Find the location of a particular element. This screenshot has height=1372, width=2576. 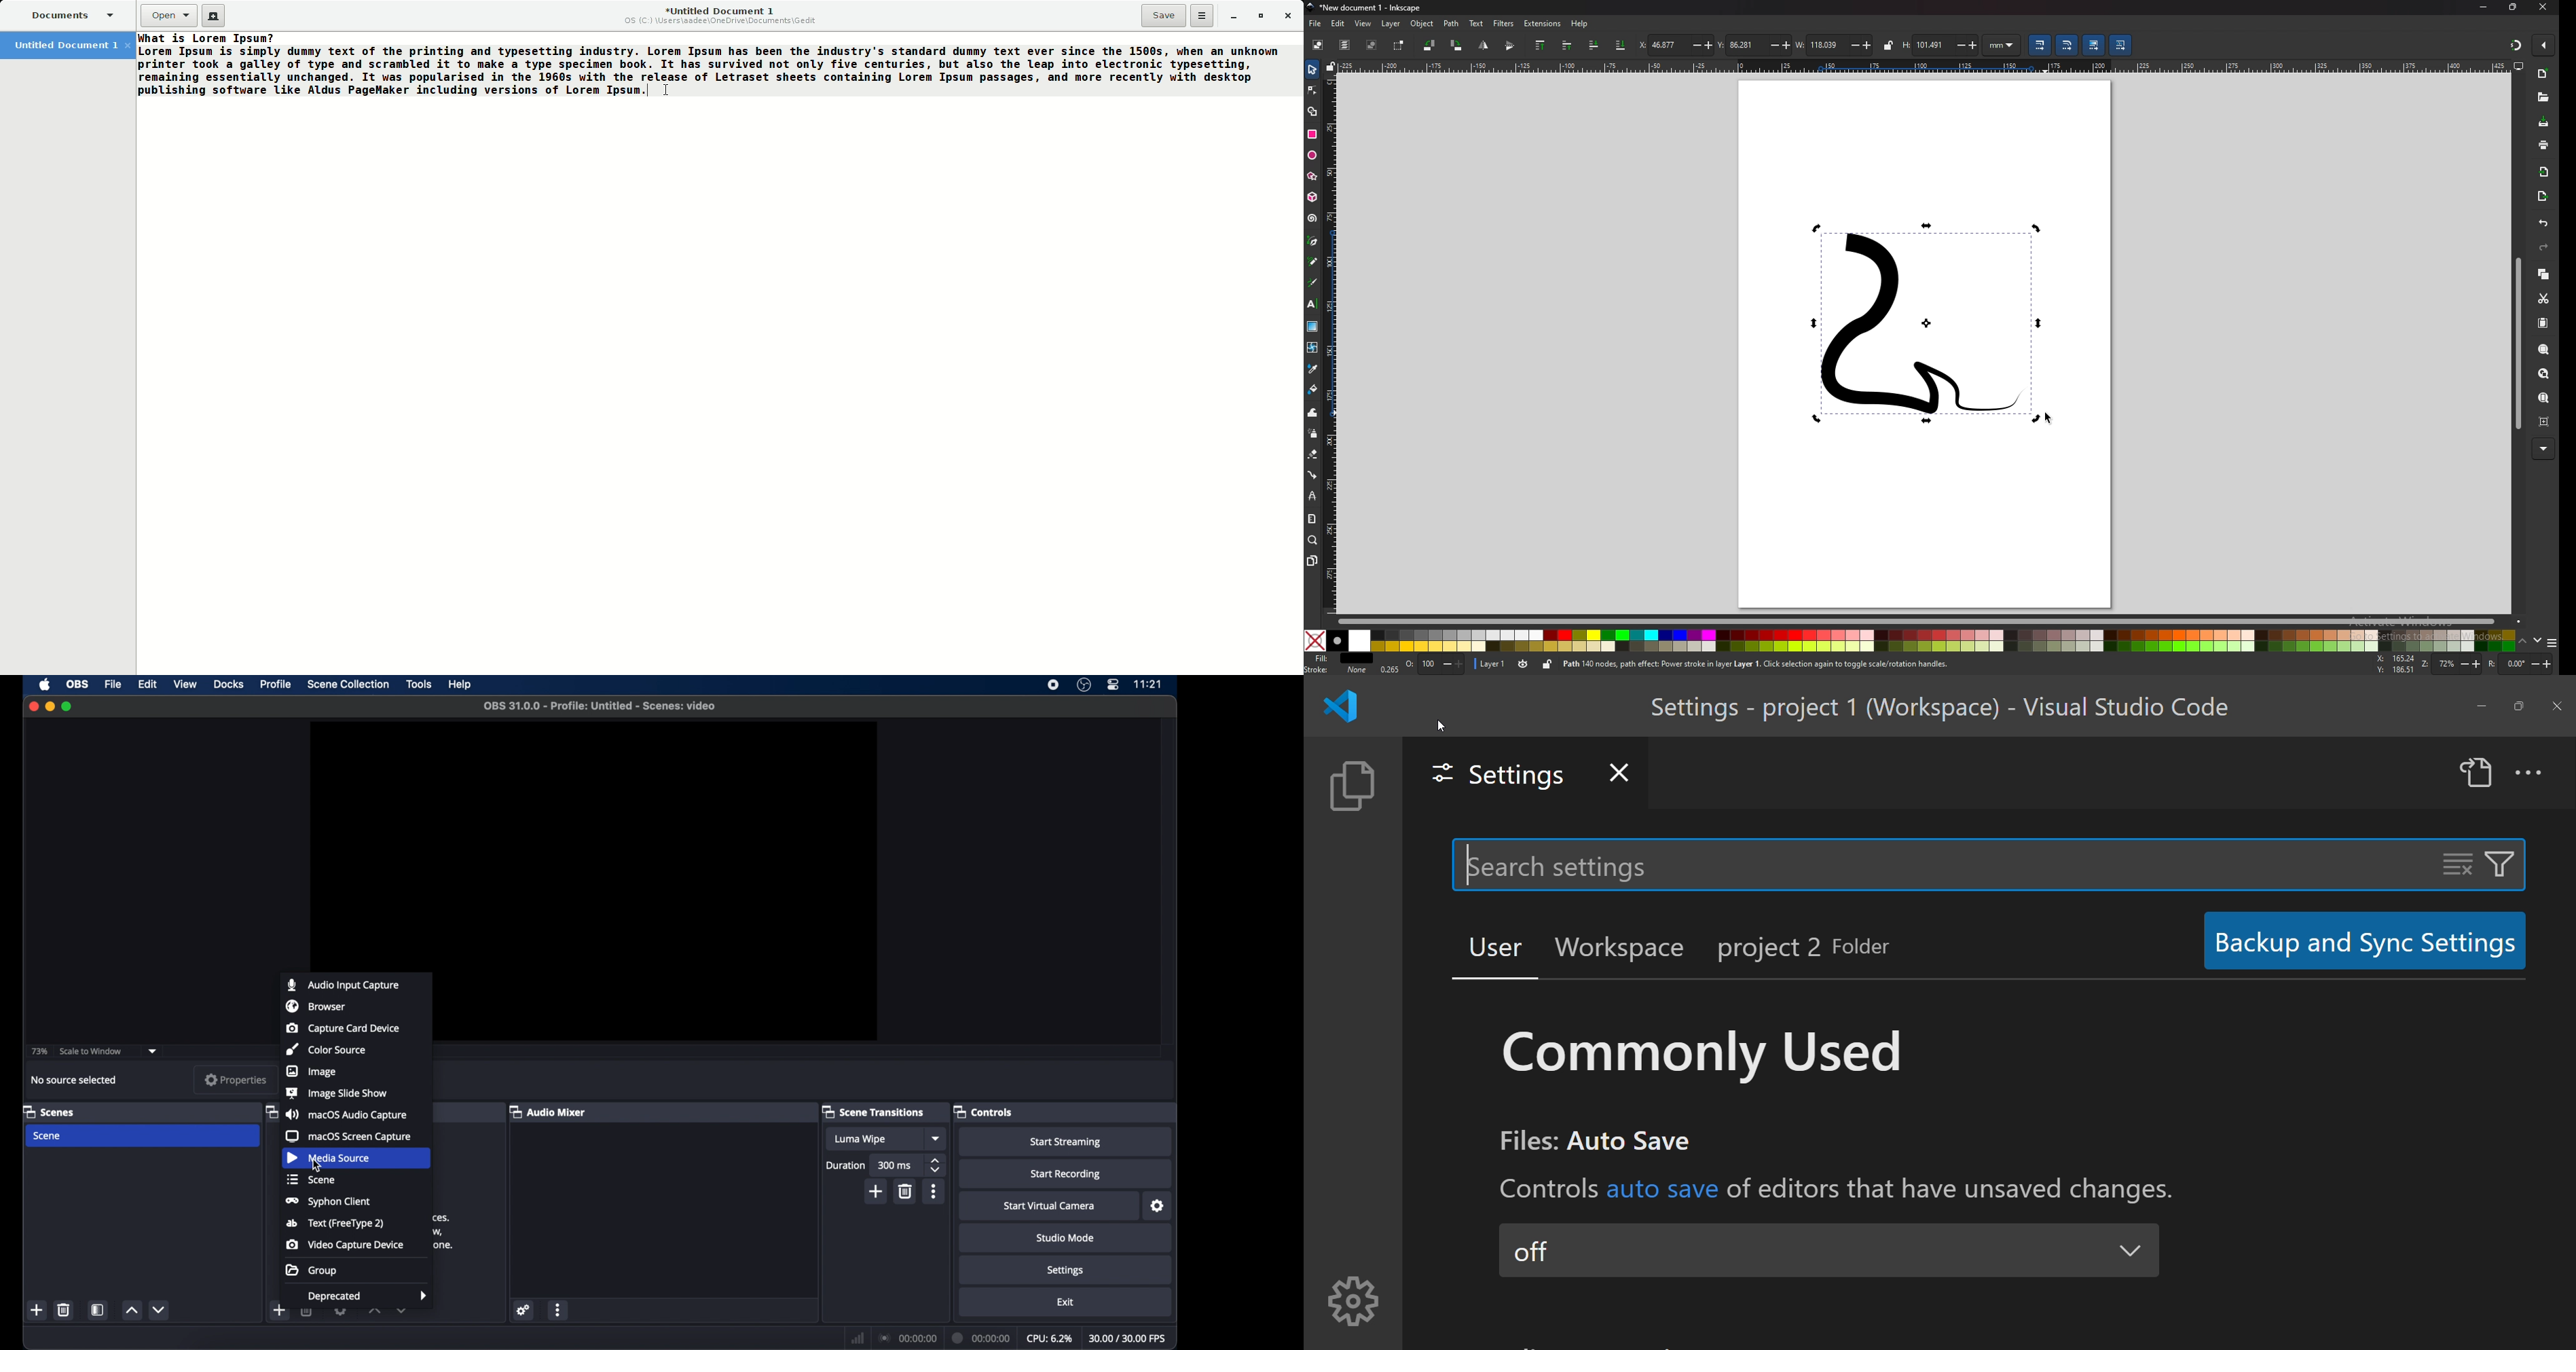

layer is located at coordinates (1391, 24).